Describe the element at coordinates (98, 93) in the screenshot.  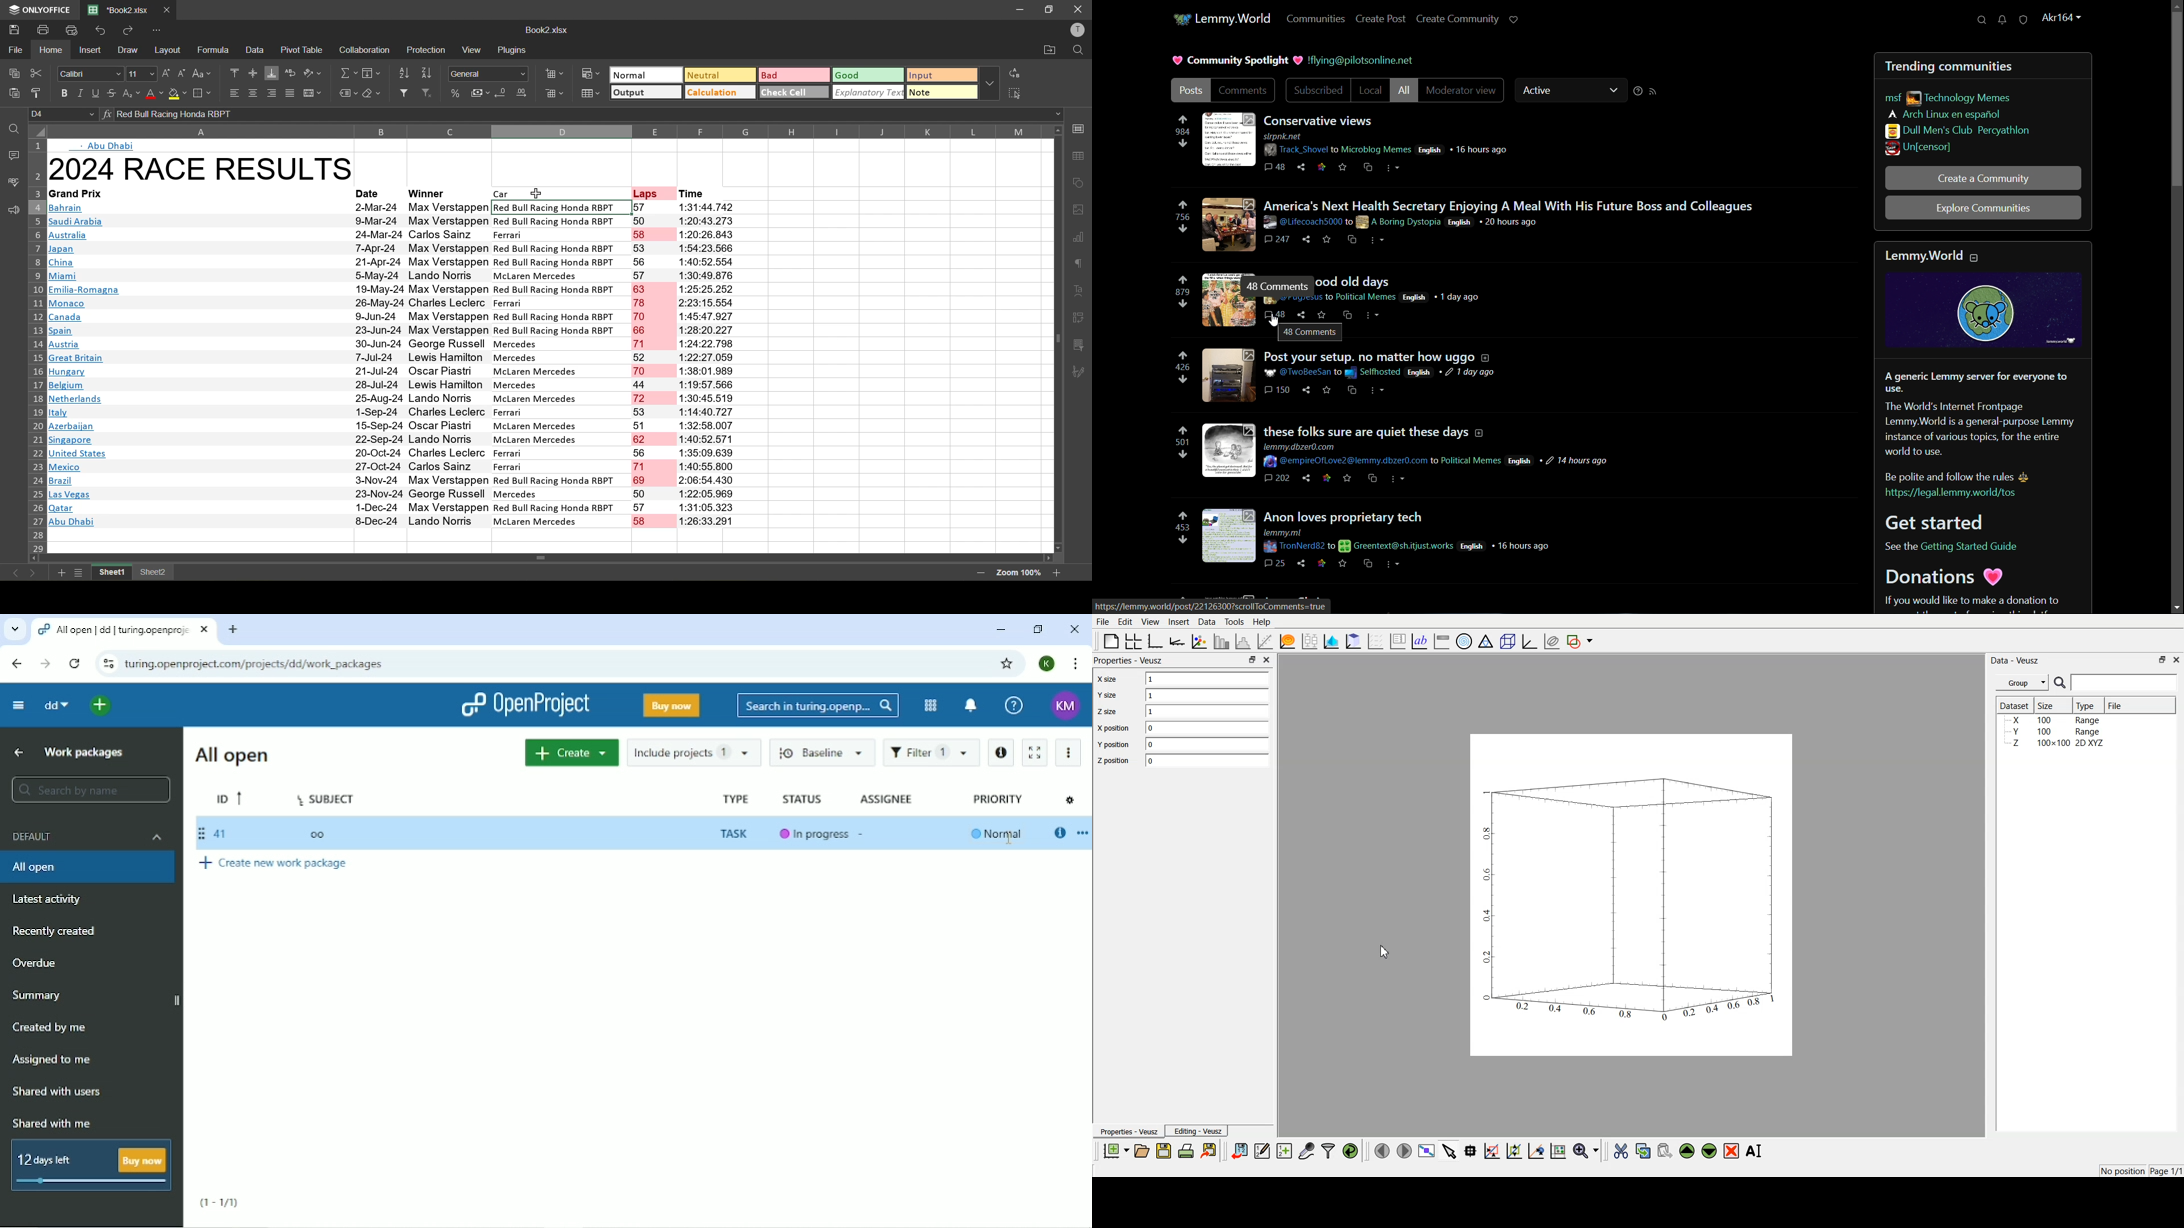
I see `underline` at that location.